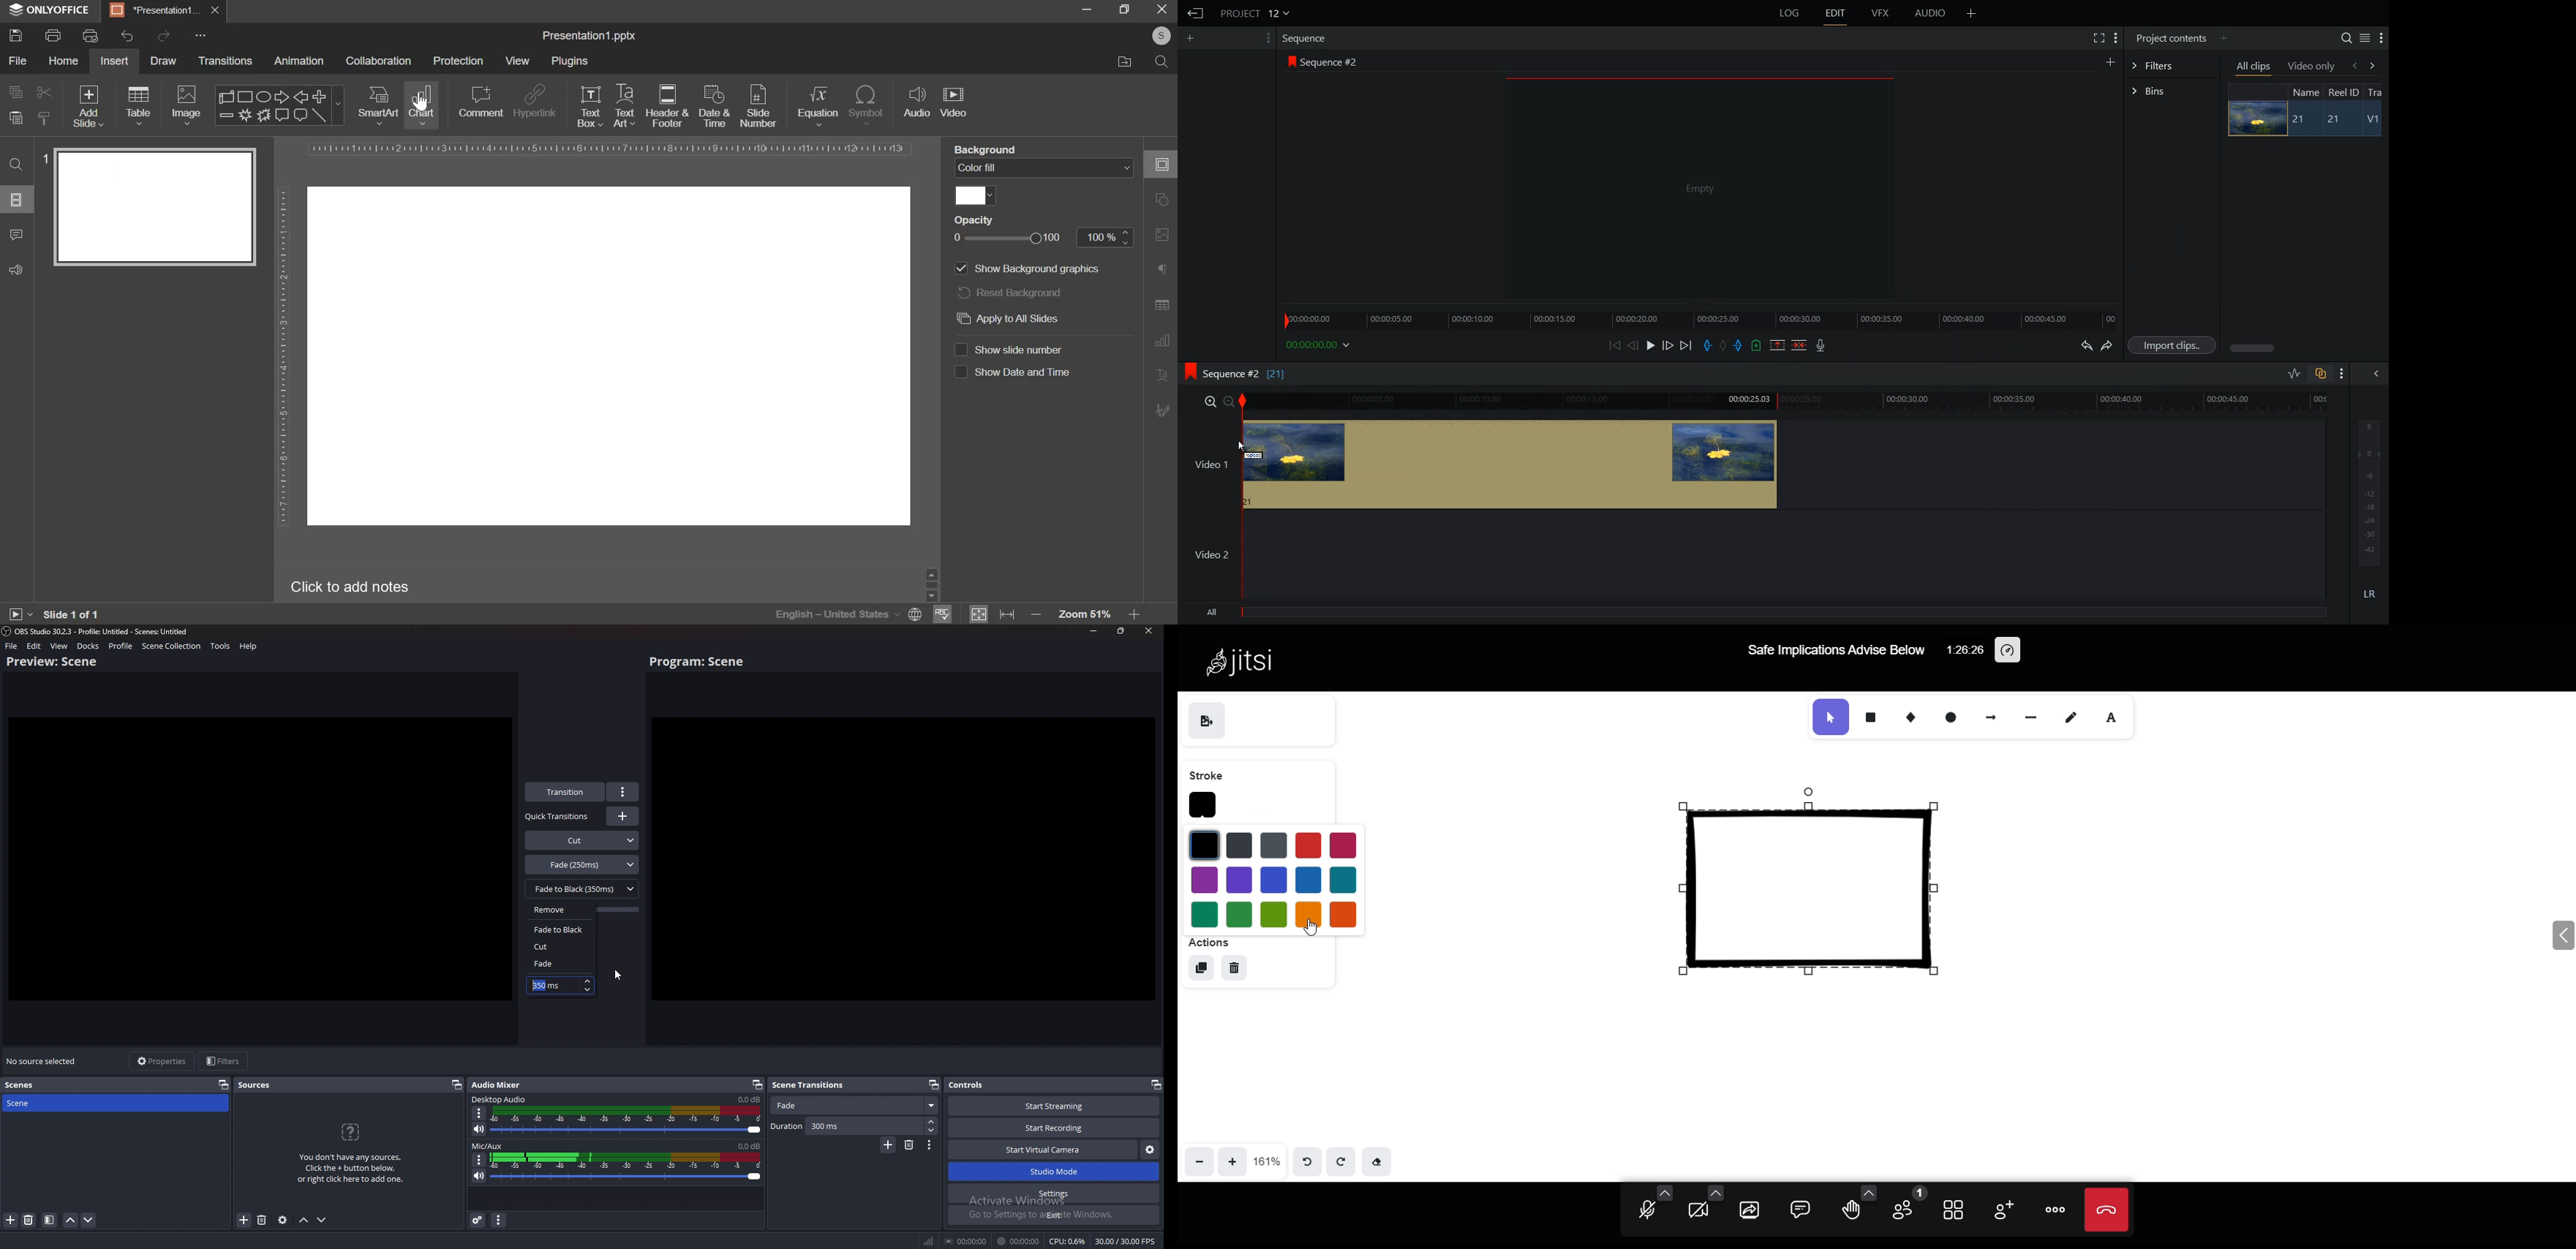 This screenshot has height=1260, width=2576. What do you see at coordinates (546, 986) in the screenshot?
I see `fade to black duration` at bounding box center [546, 986].